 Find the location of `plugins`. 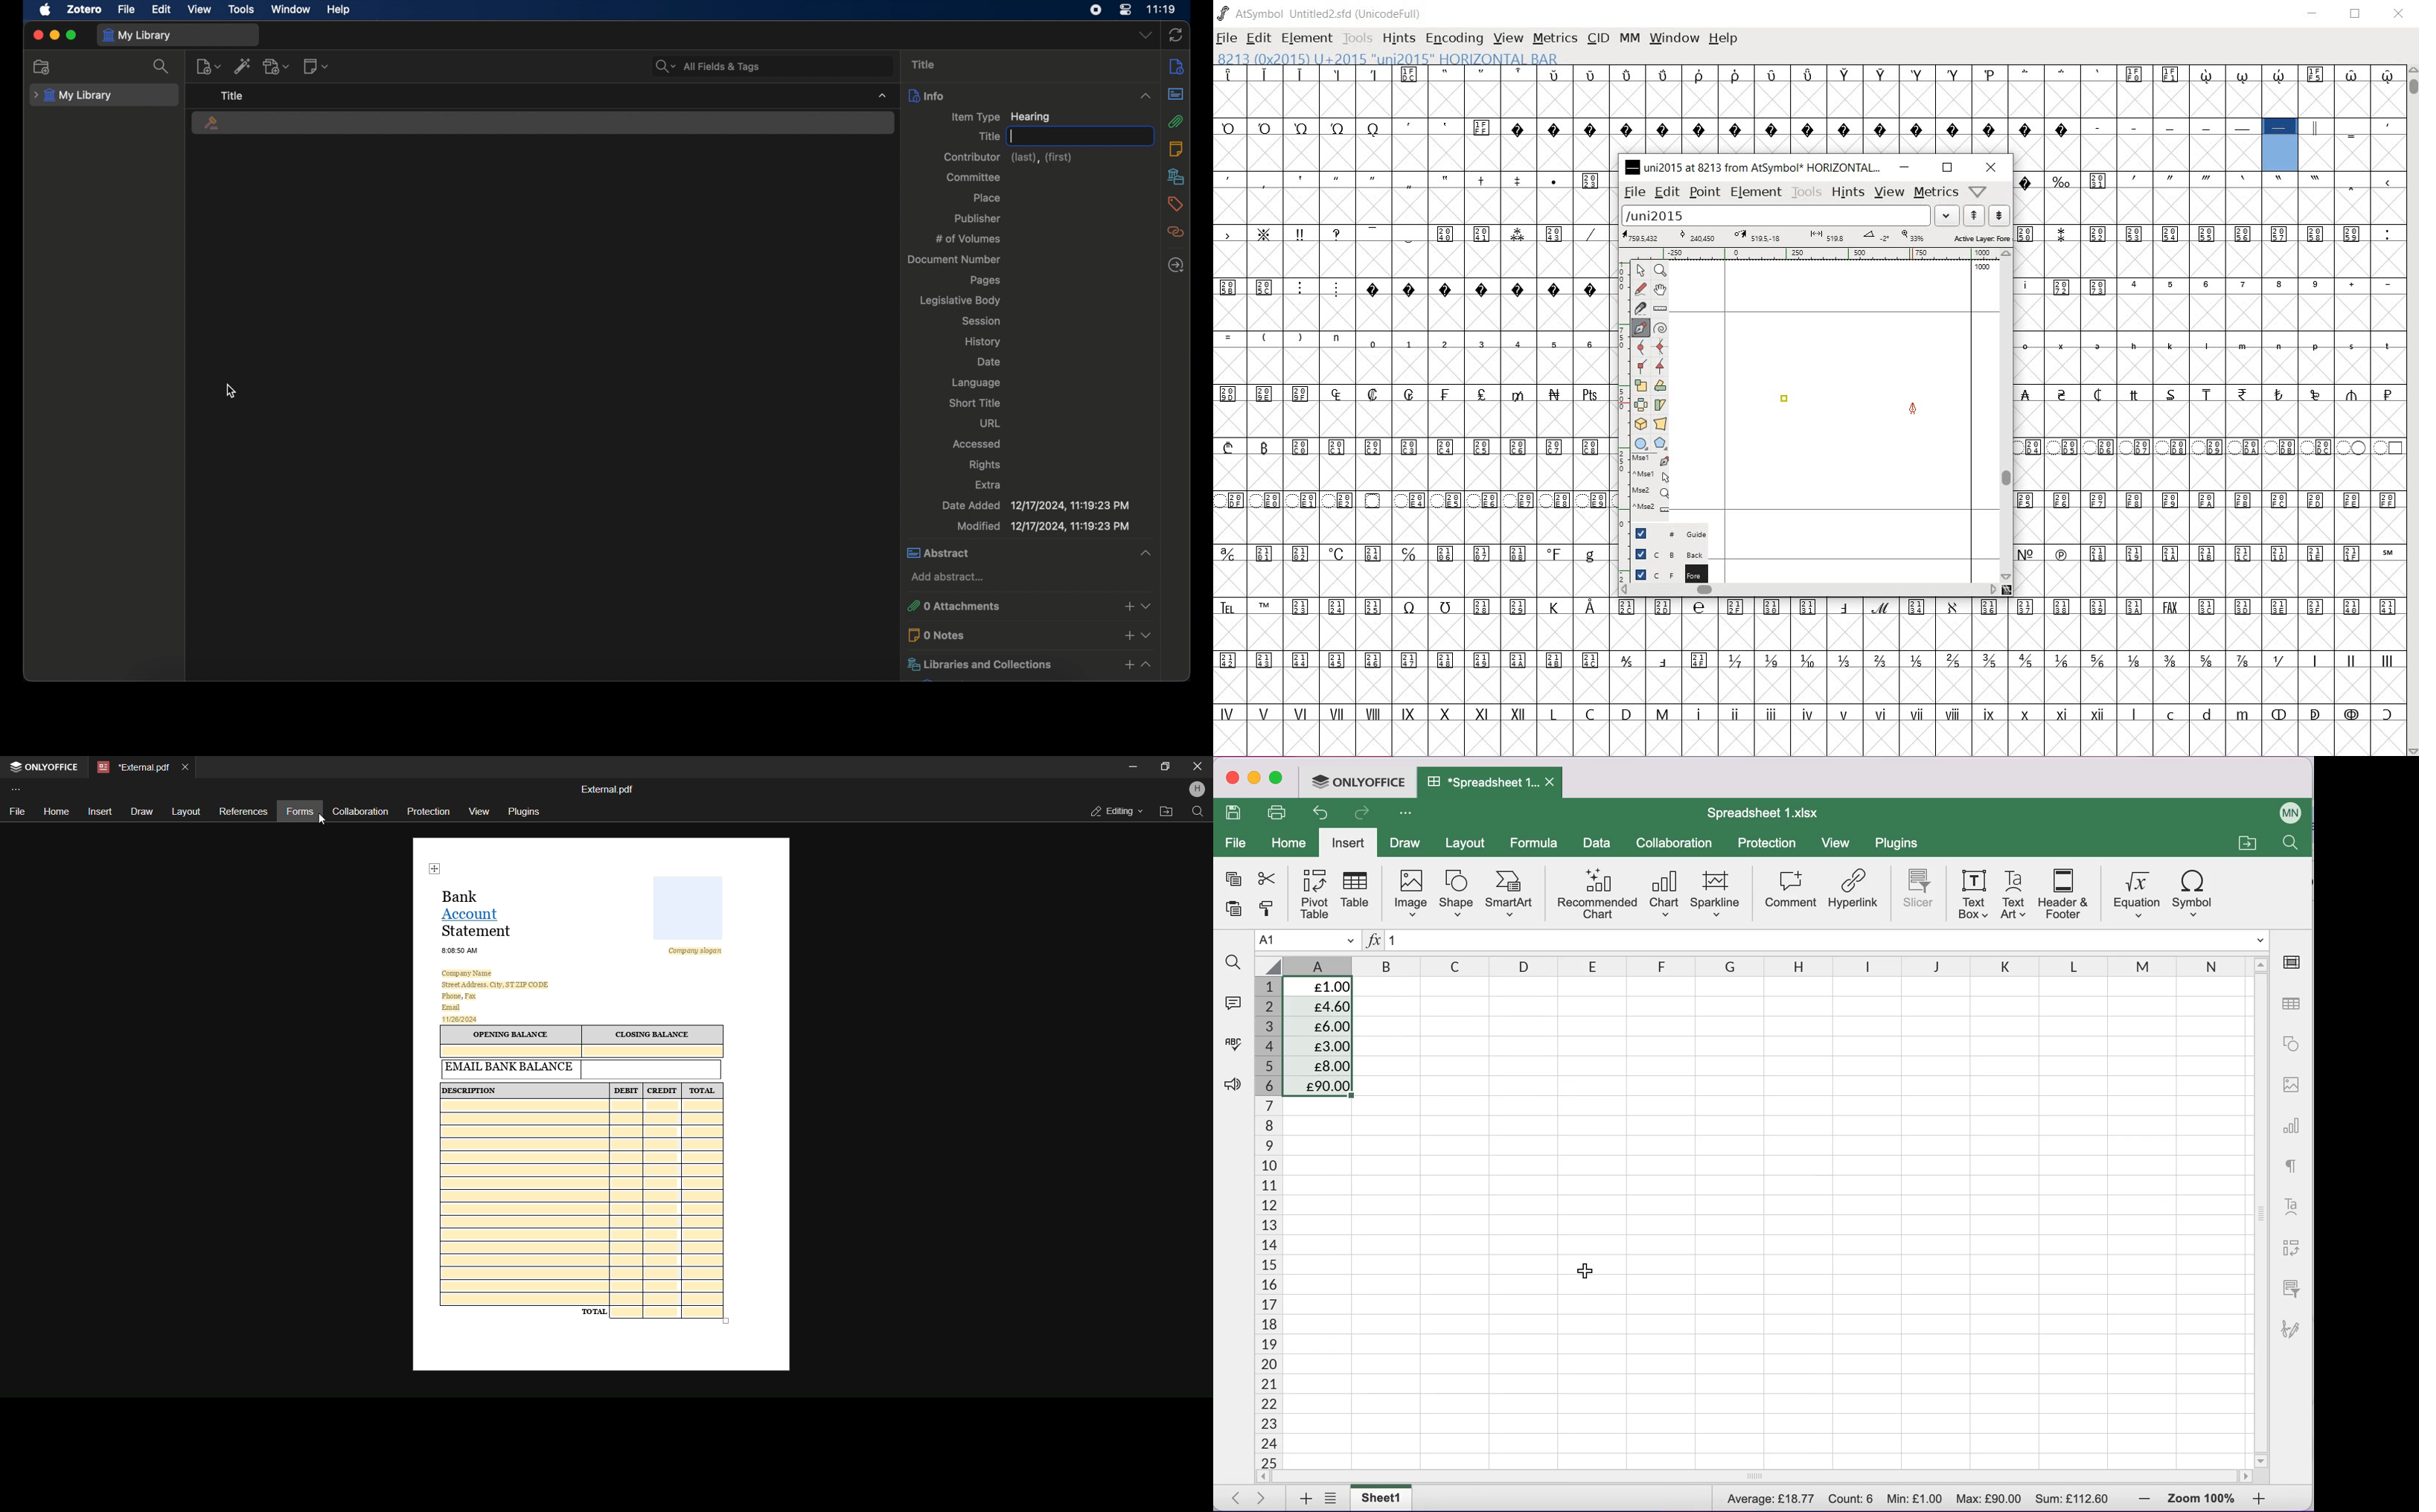

plugins is located at coordinates (521, 811).